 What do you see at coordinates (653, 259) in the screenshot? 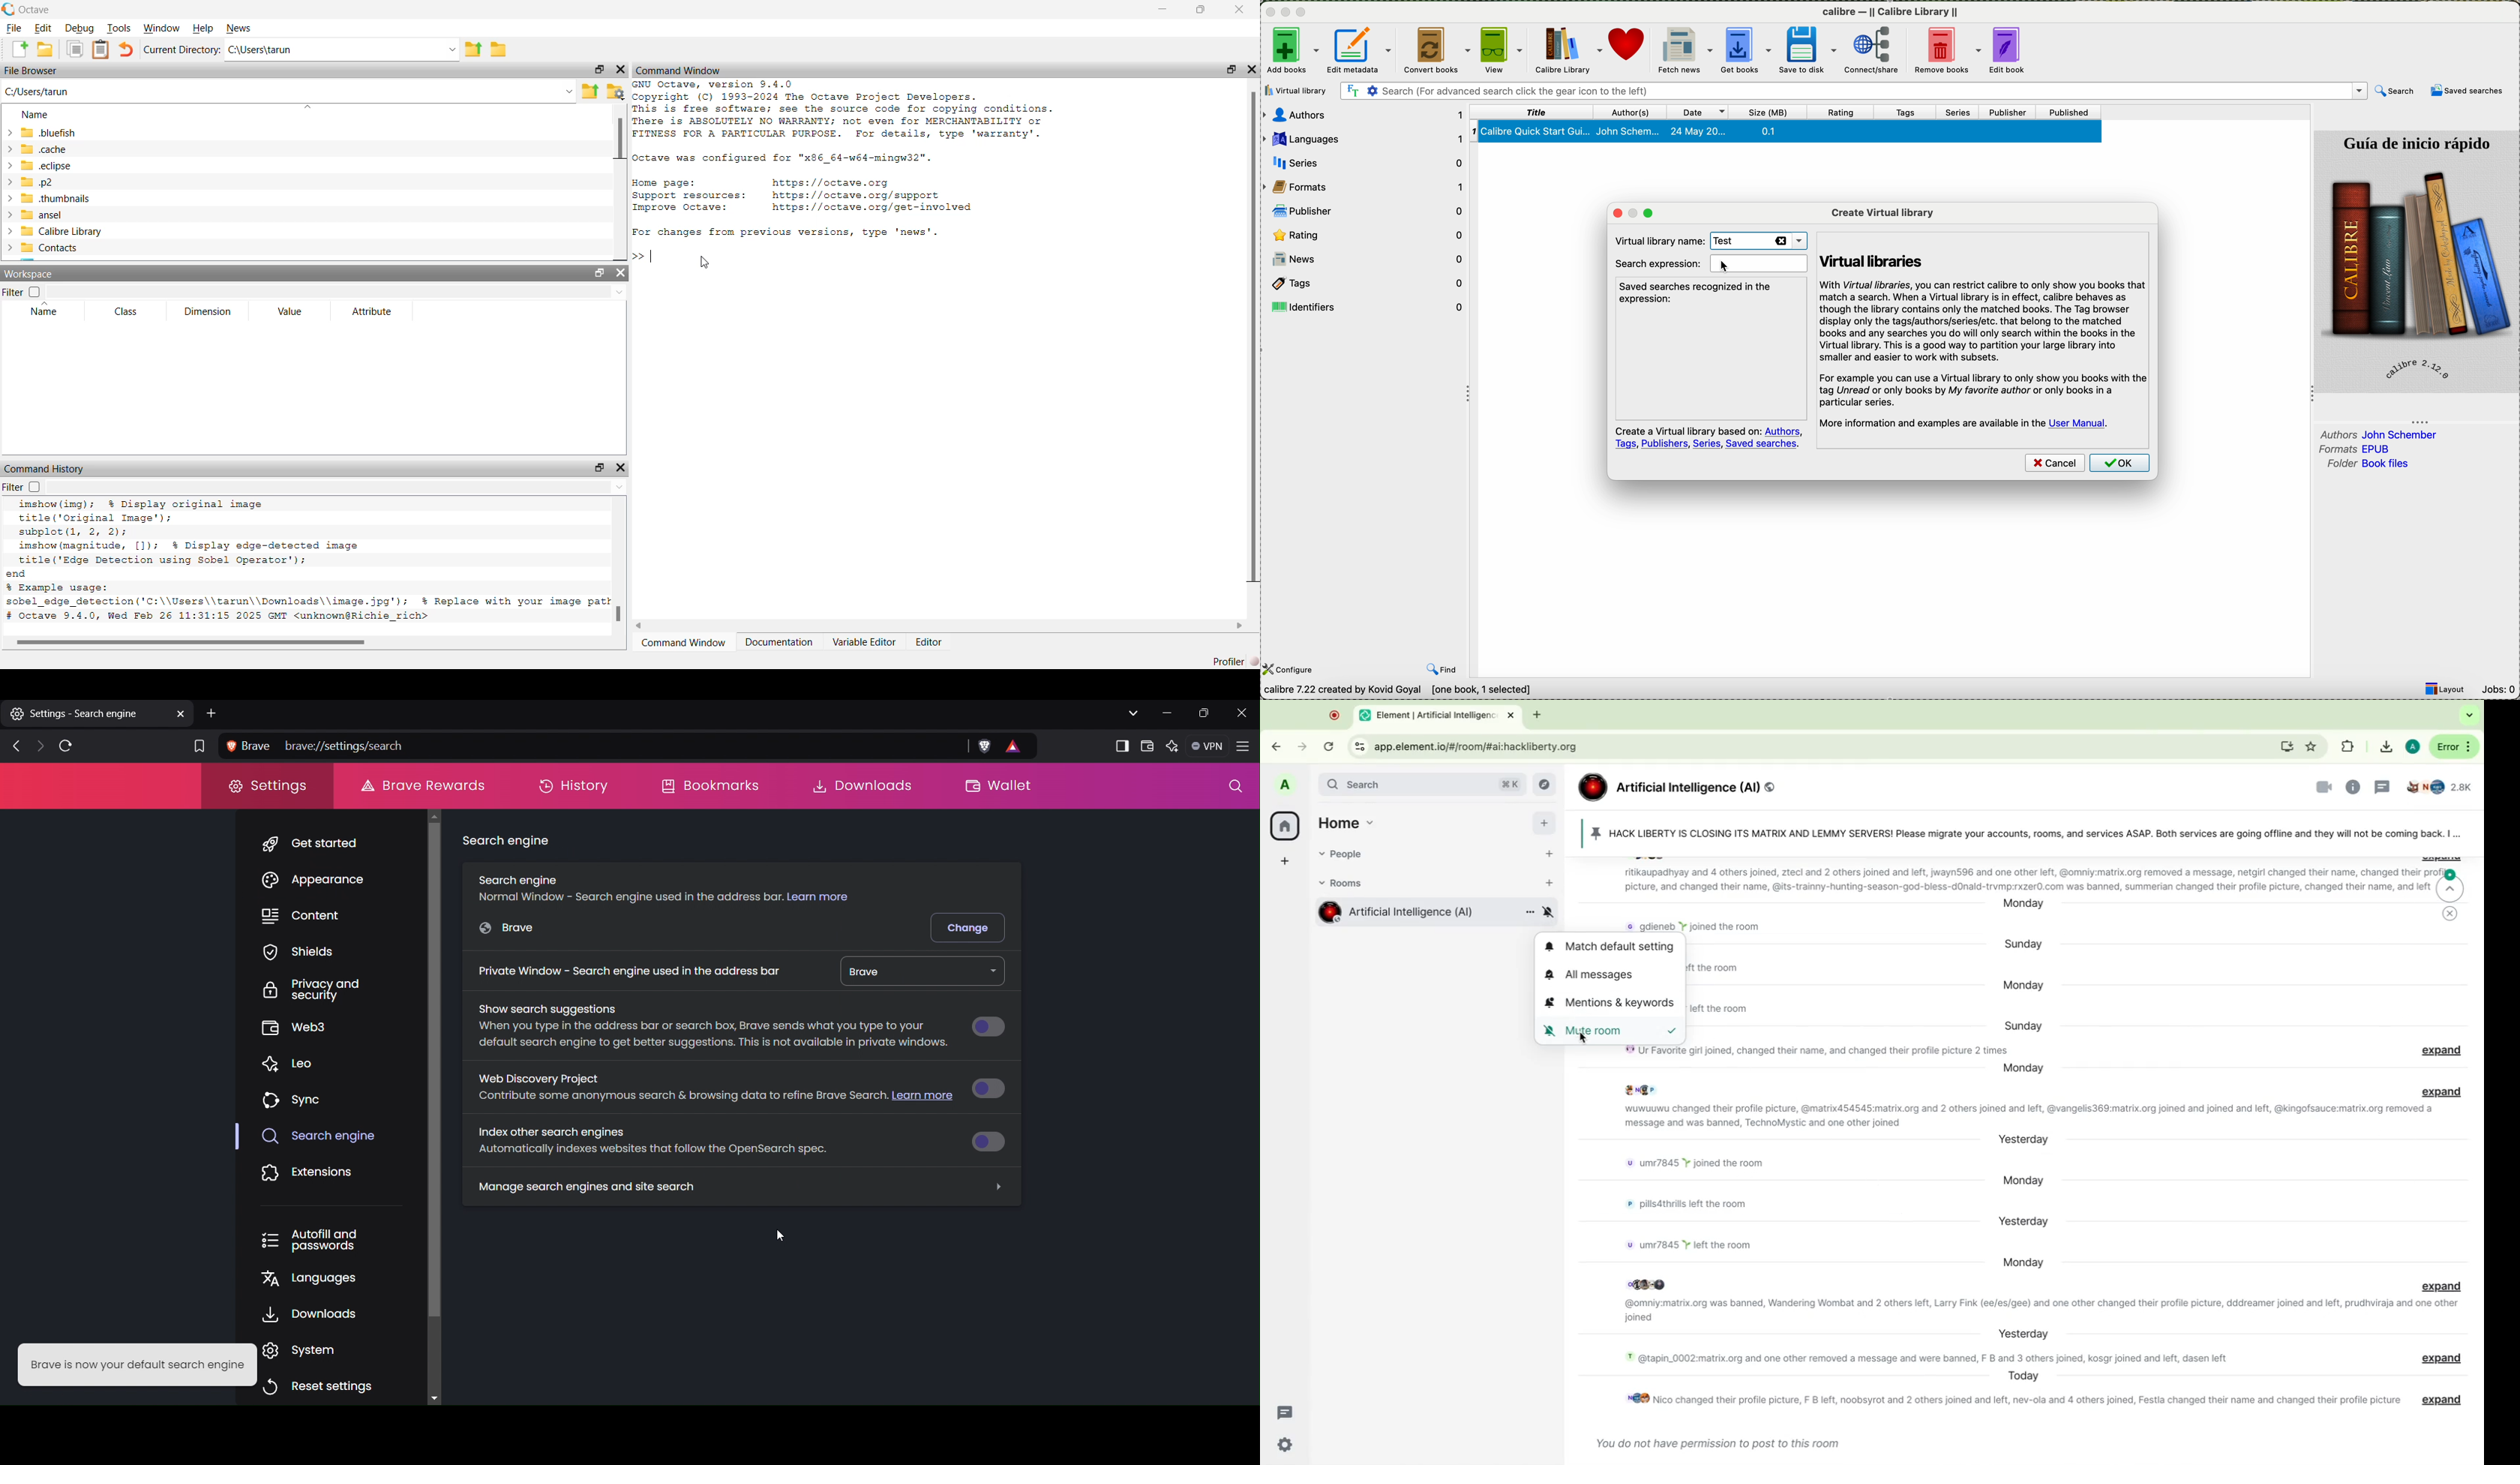
I see `typing cursor` at bounding box center [653, 259].